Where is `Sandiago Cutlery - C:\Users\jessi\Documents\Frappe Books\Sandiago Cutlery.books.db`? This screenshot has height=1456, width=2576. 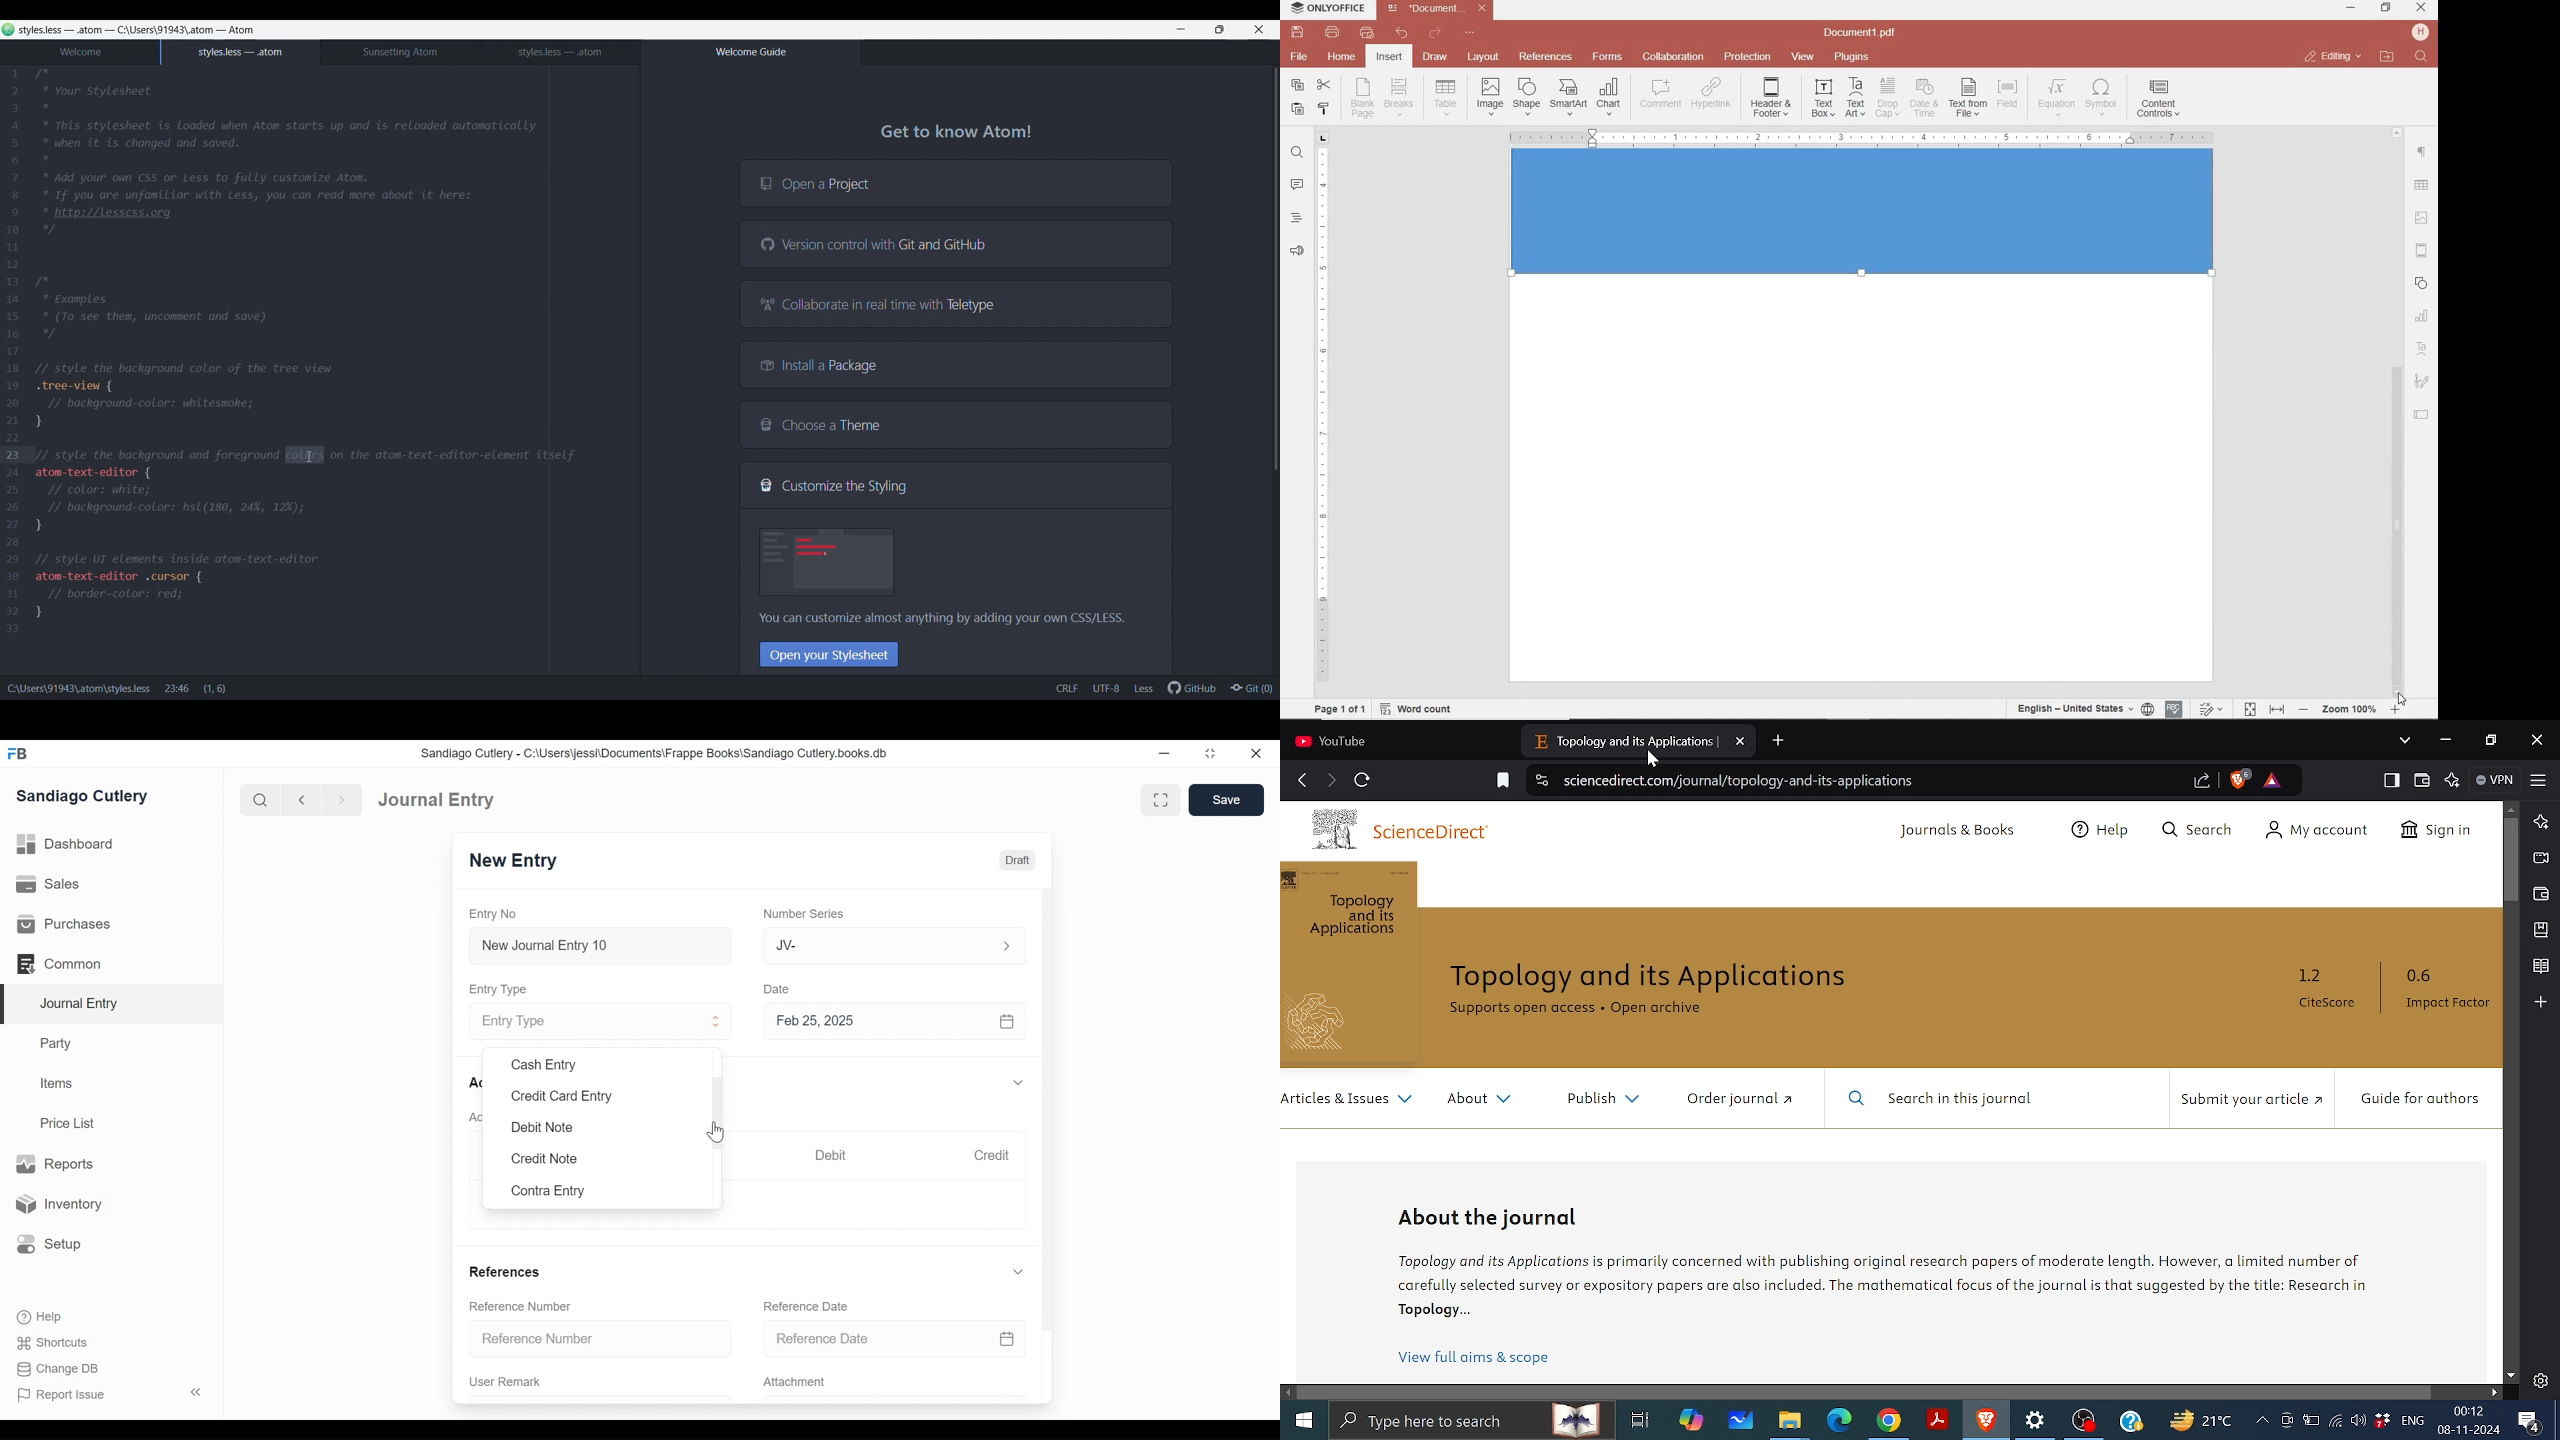 Sandiago Cutlery - C:\Users\jessi\Documents\Frappe Books\Sandiago Cutlery.books.db is located at coordinates (657, 755).